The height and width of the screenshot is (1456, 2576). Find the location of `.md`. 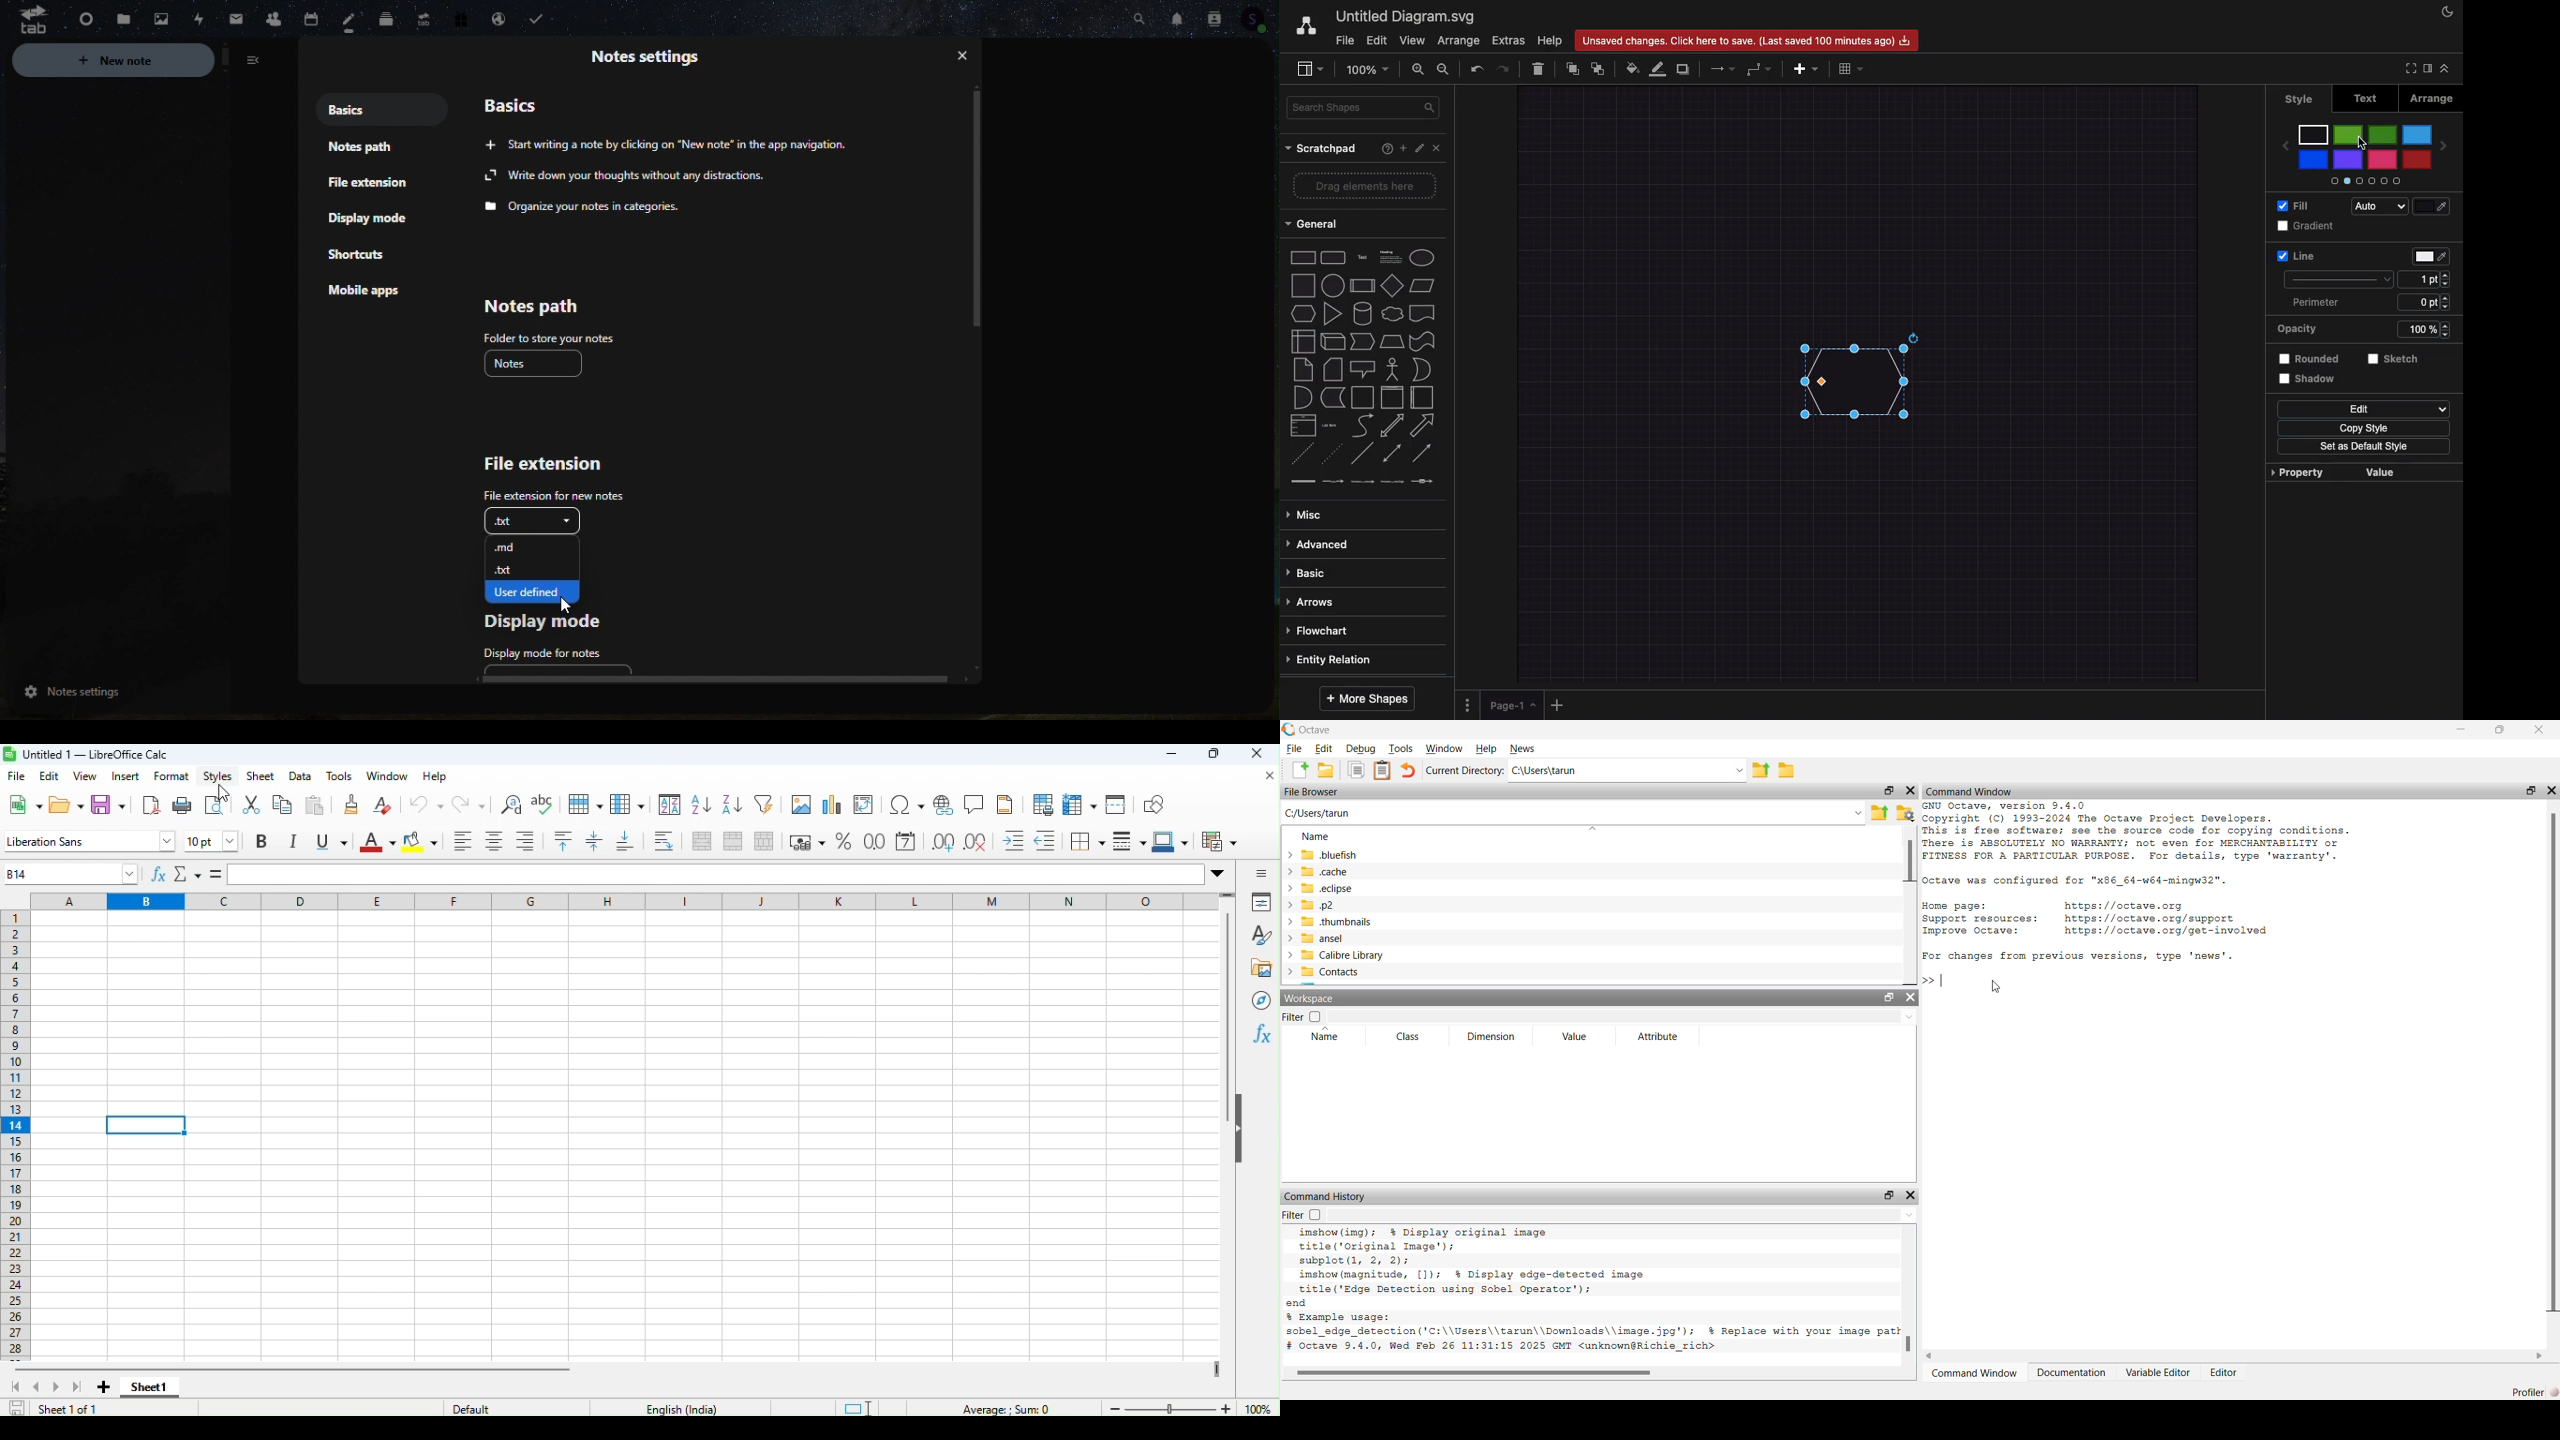

.md is located at coordinates (551, 546).